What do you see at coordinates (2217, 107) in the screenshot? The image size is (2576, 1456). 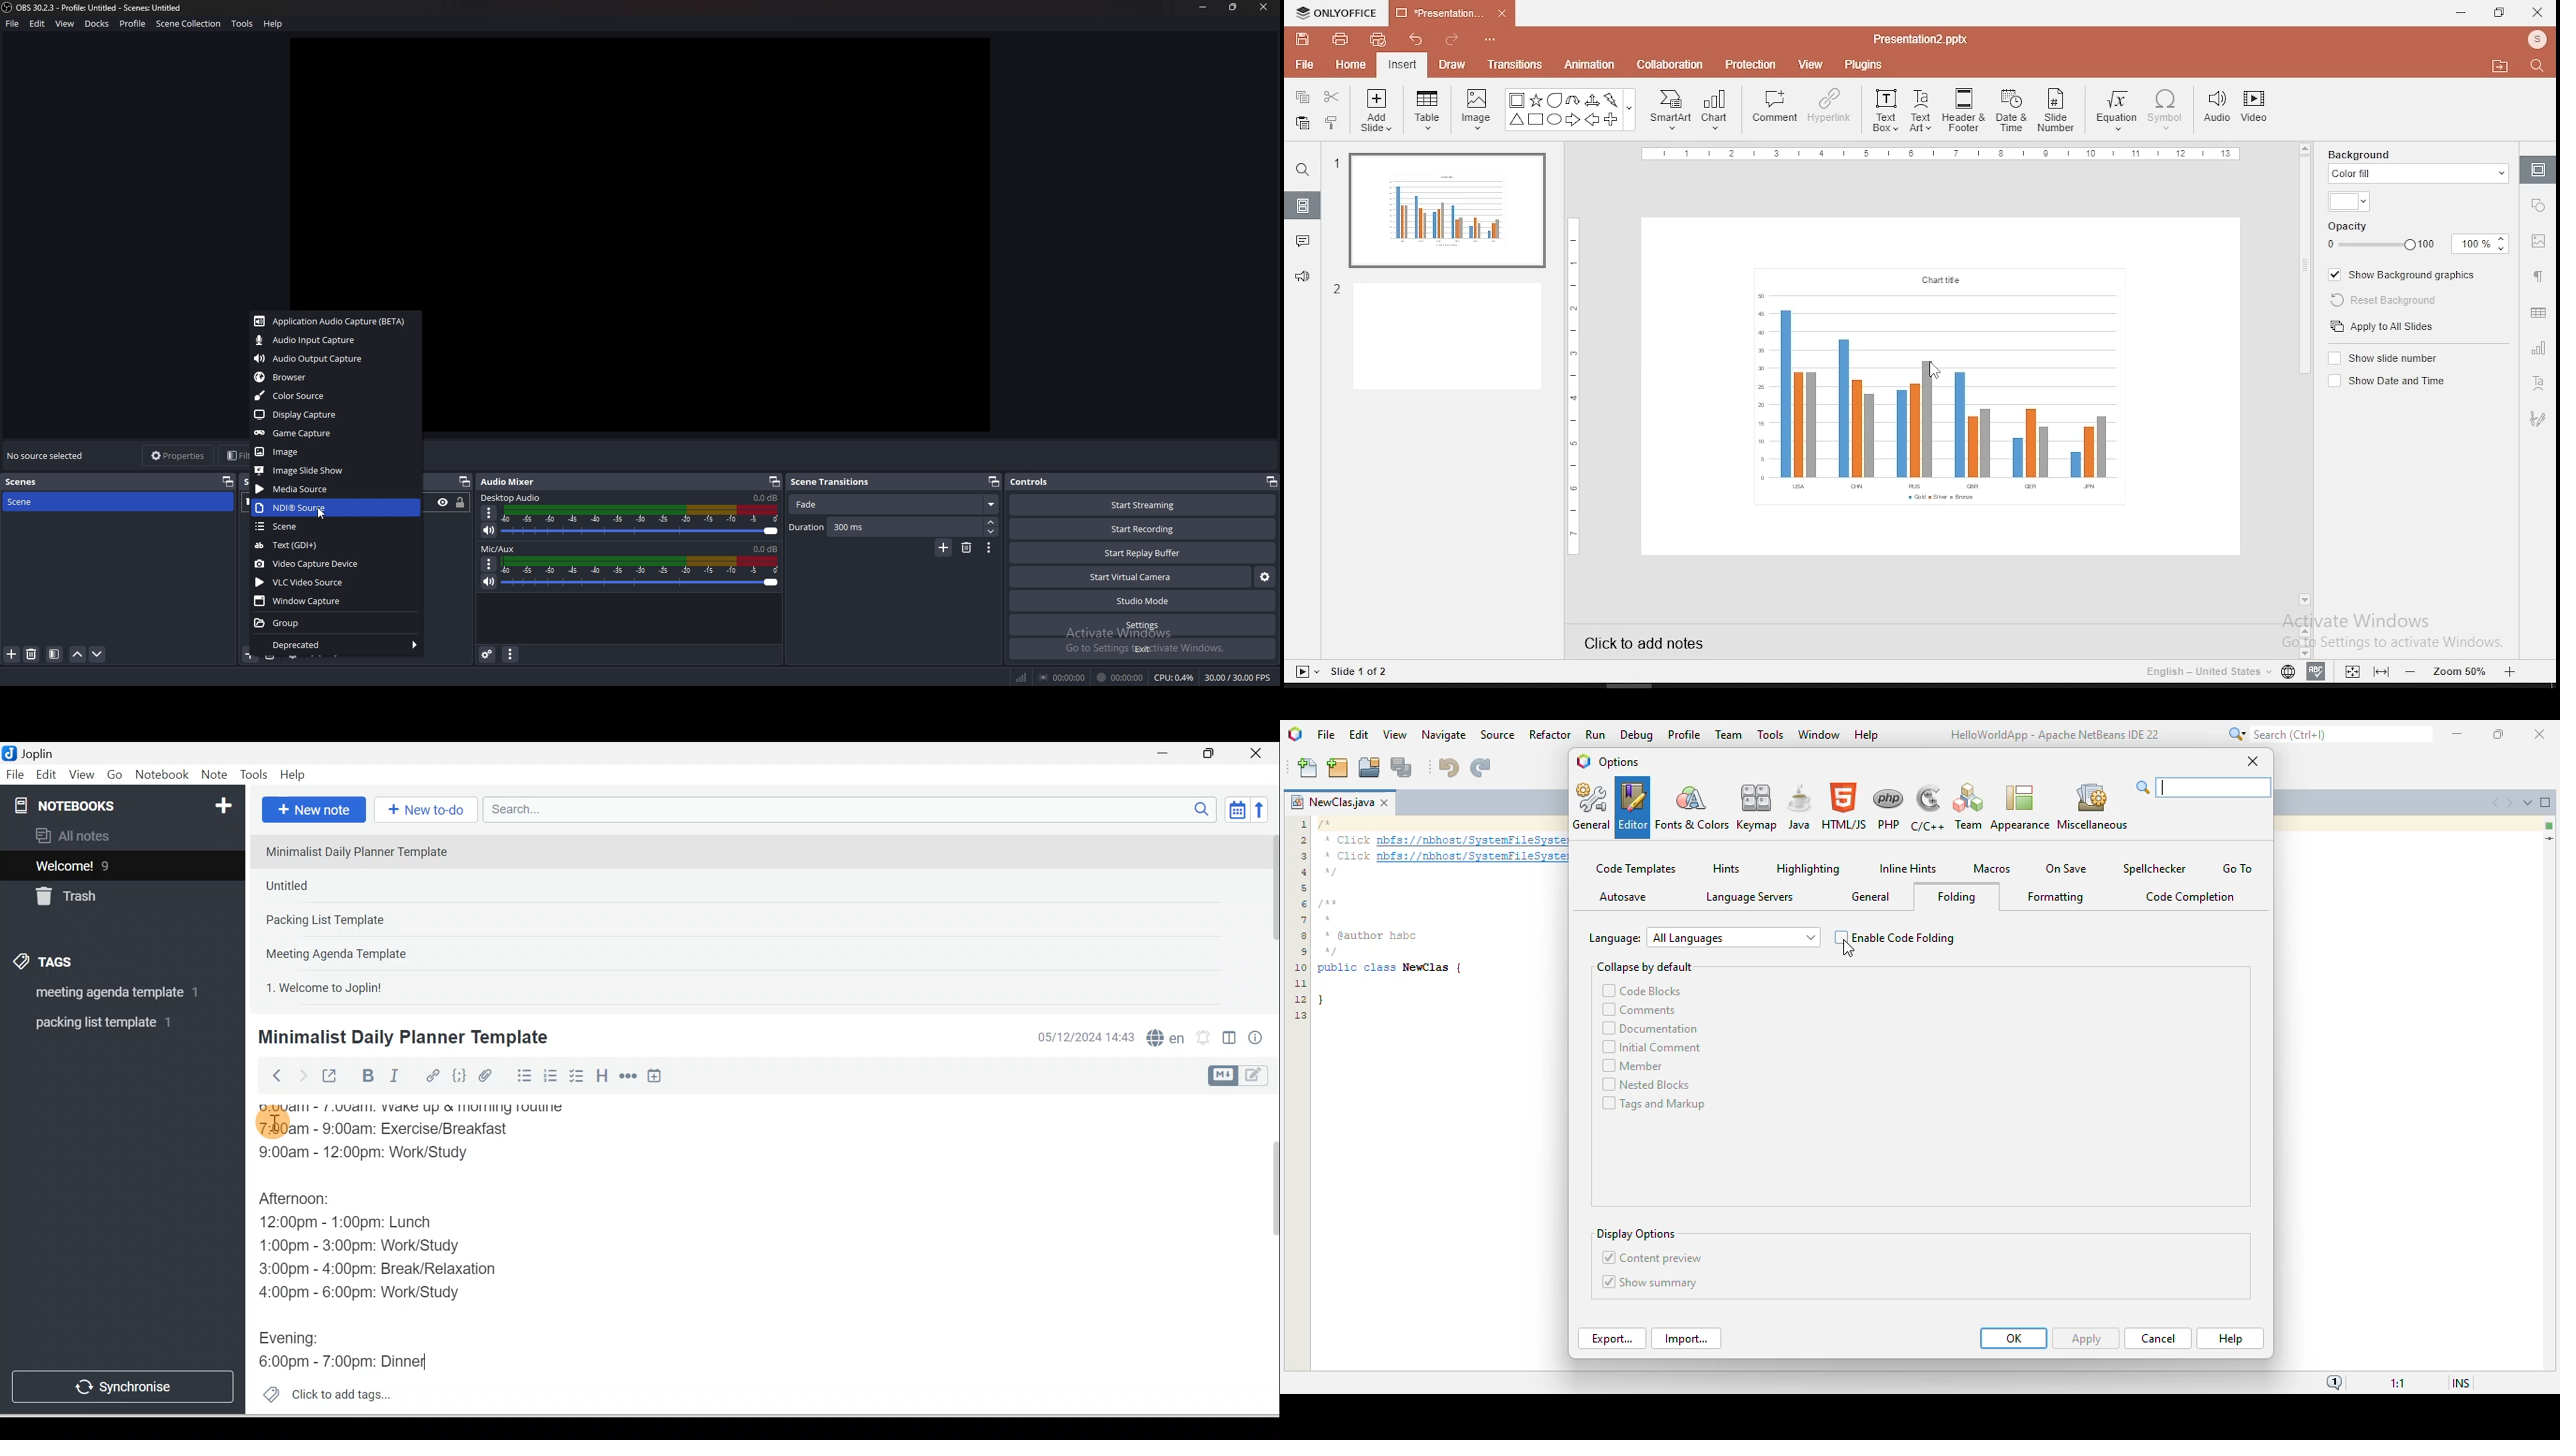 I see `audio` at bounding box center [2217, 107].